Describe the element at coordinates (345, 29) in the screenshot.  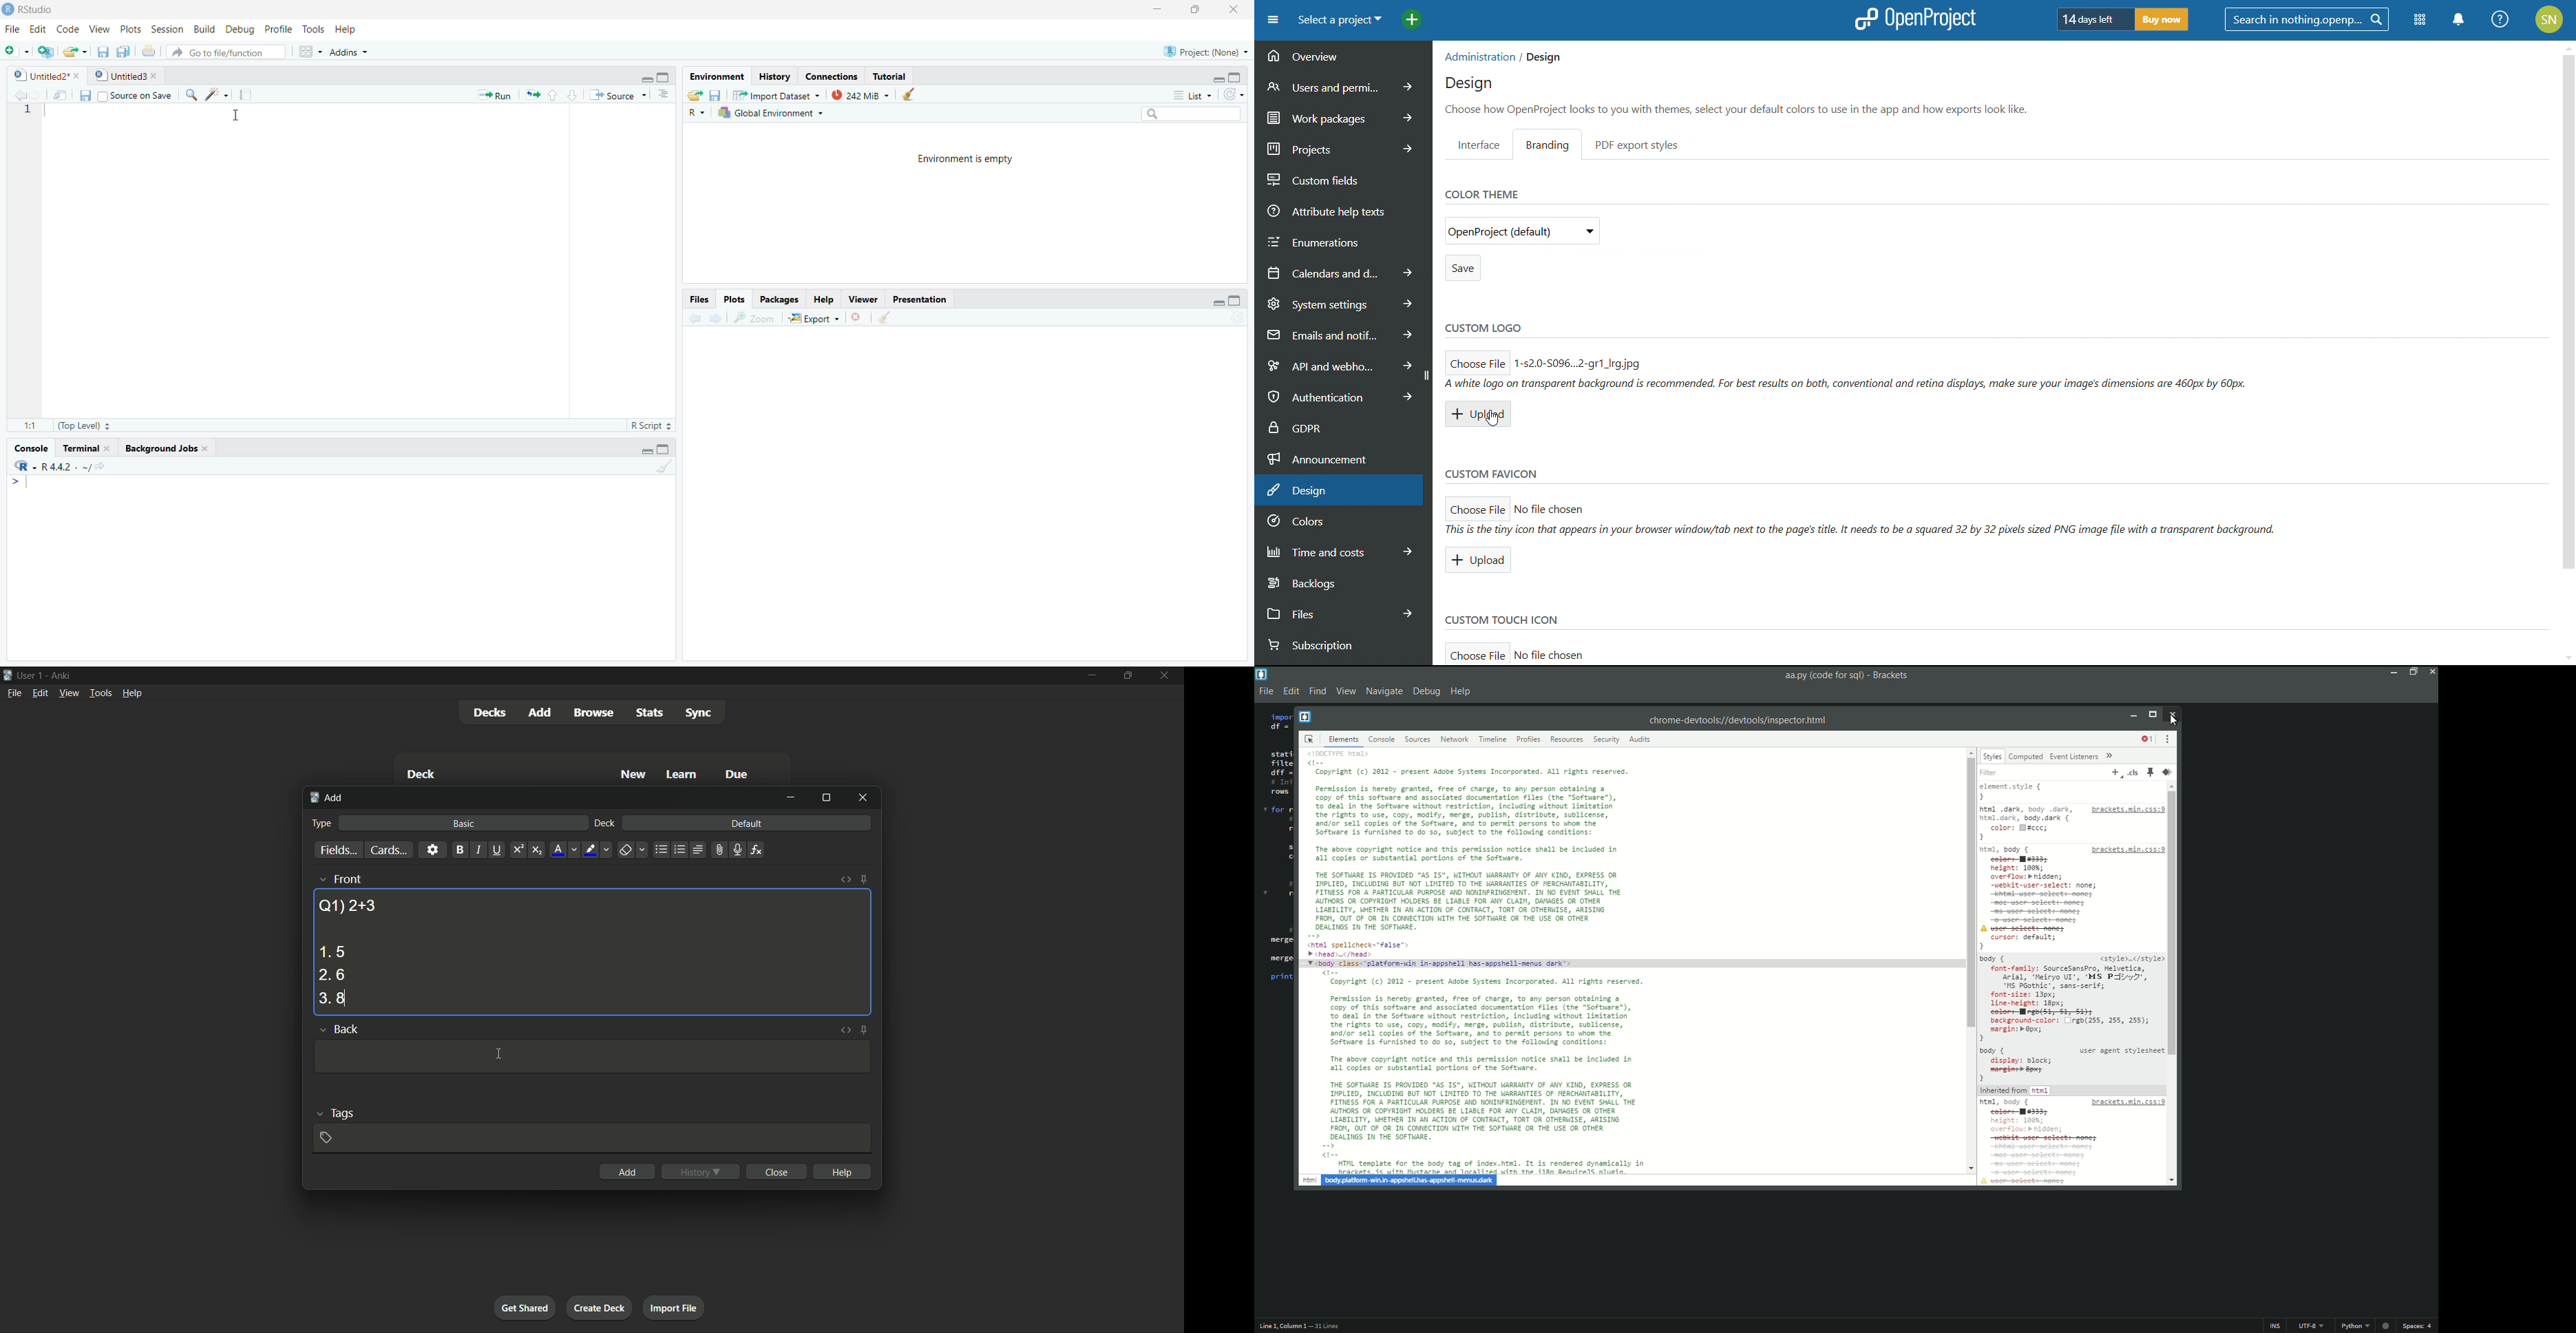
I see `Help` at that location.